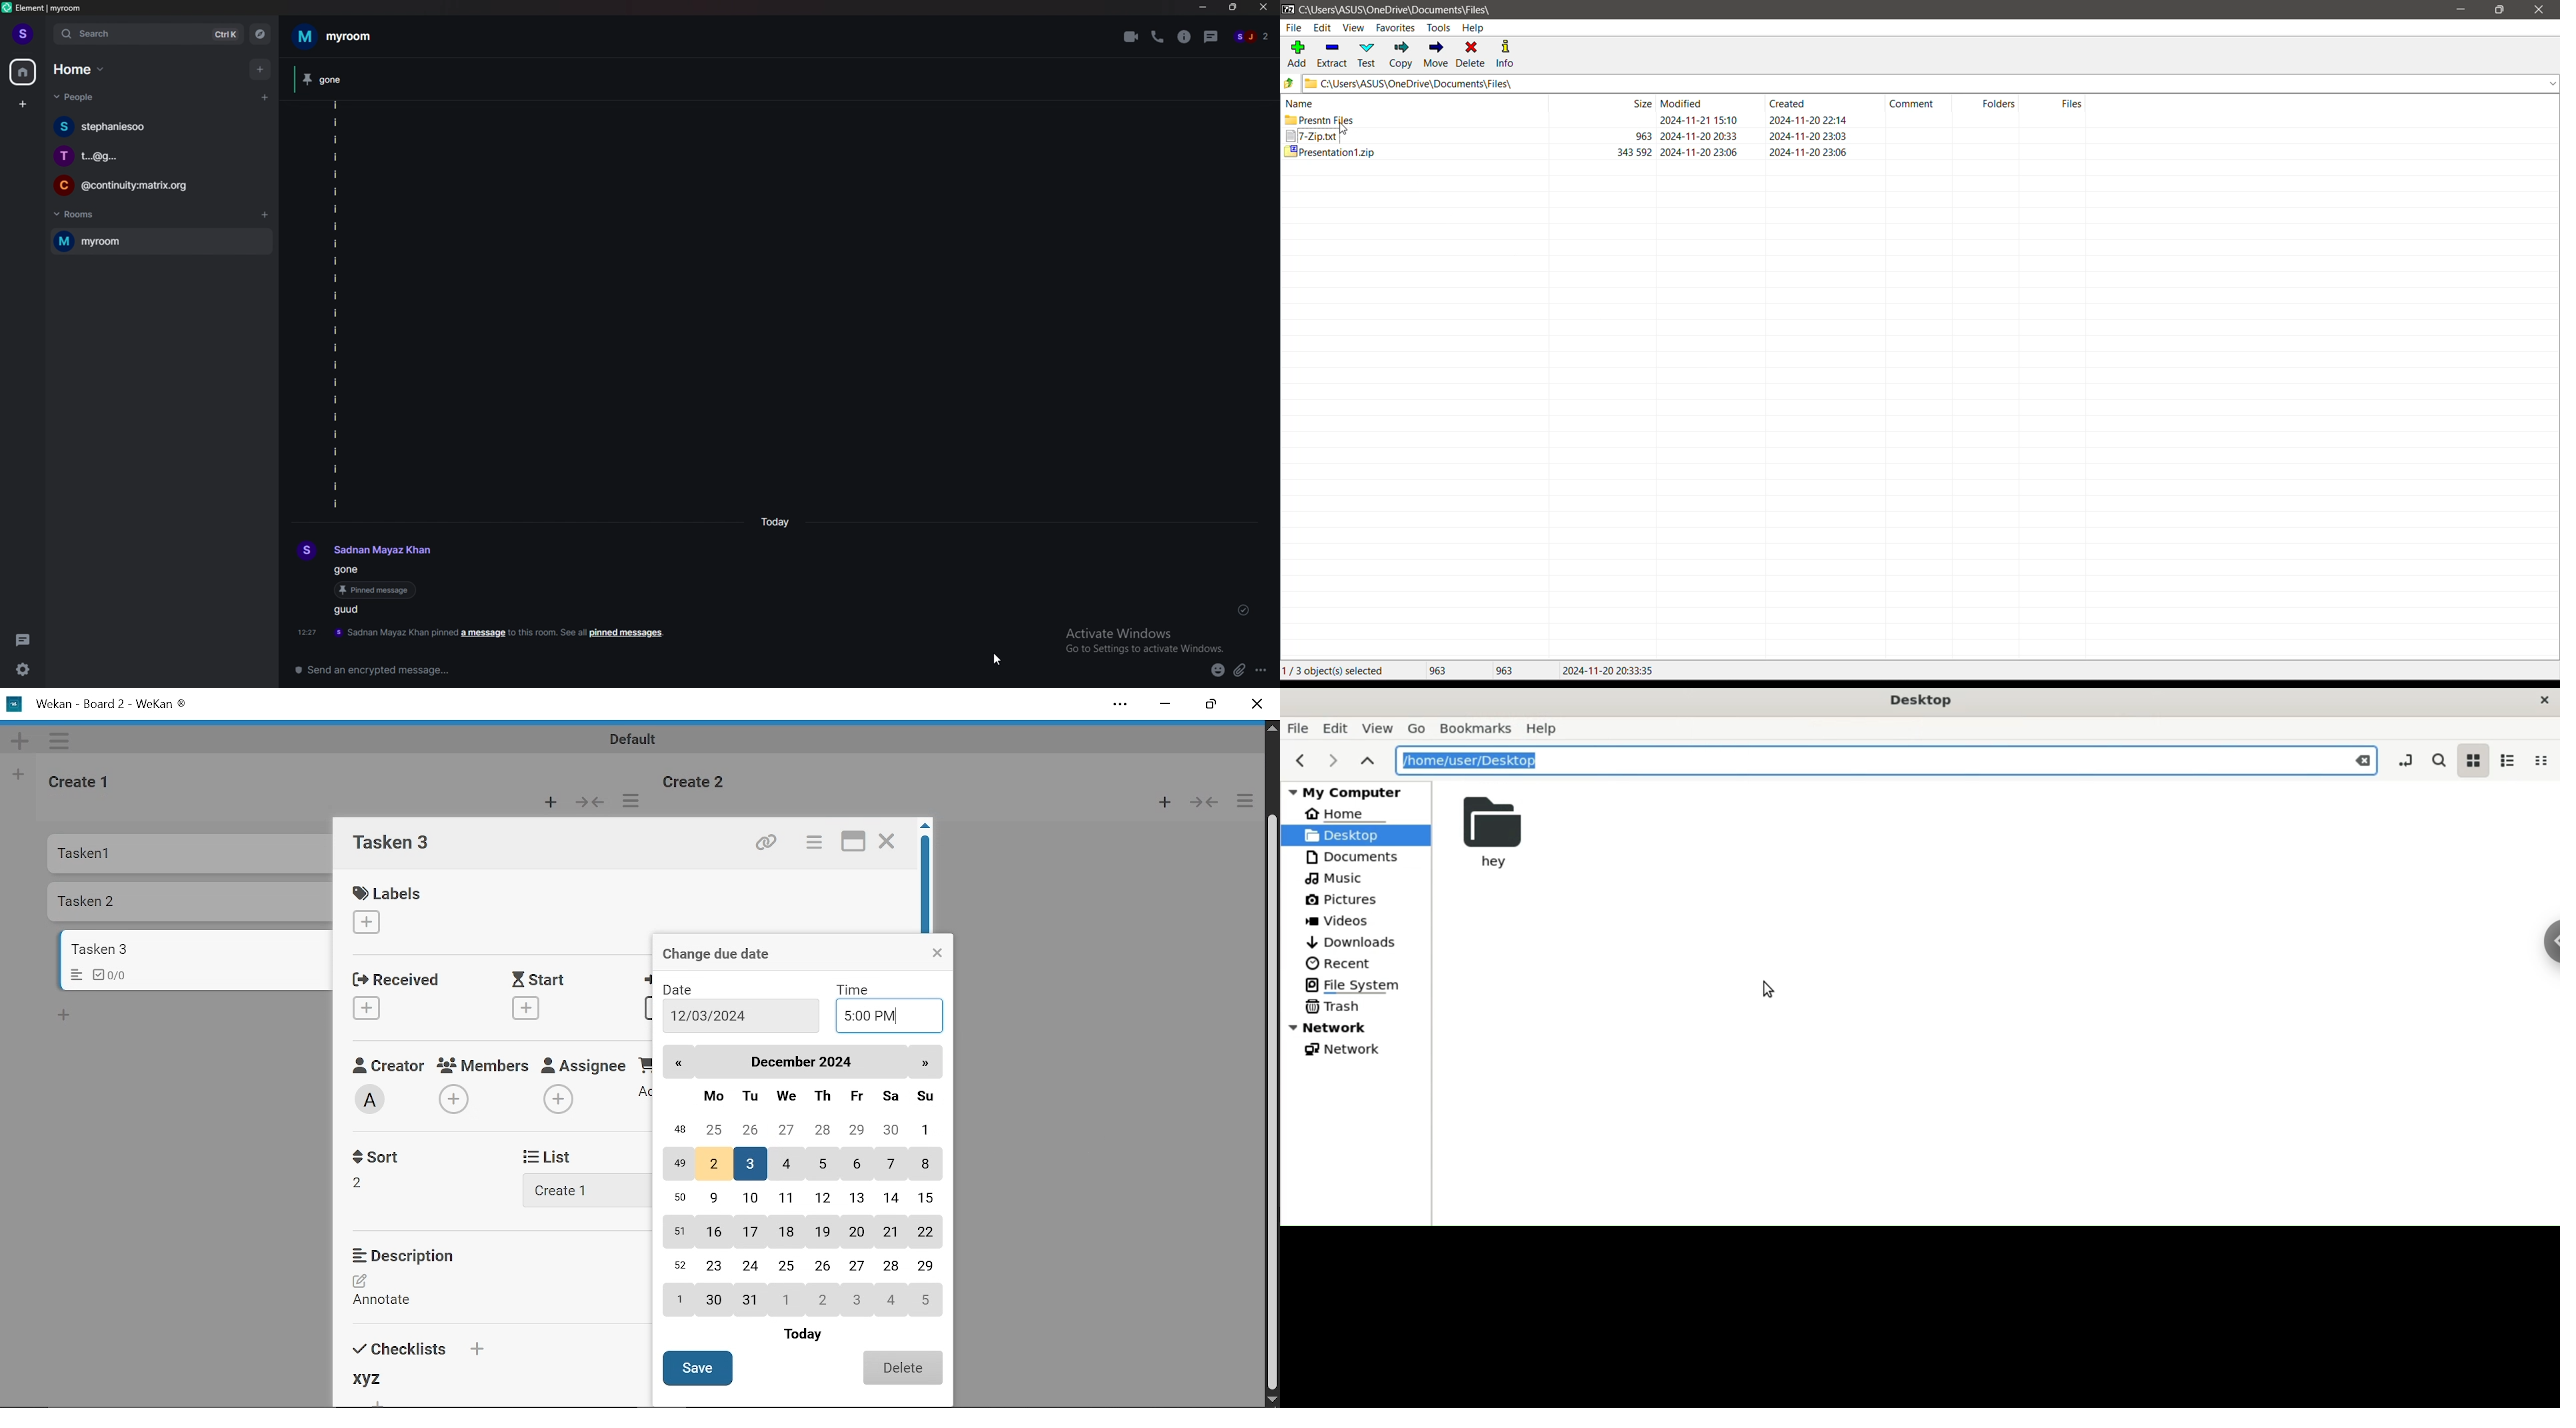 The width and height of the screenshot is (2576, 1428). Describe the element at coordinates (2541, 701) in the screenshot. I see `close` at that location.